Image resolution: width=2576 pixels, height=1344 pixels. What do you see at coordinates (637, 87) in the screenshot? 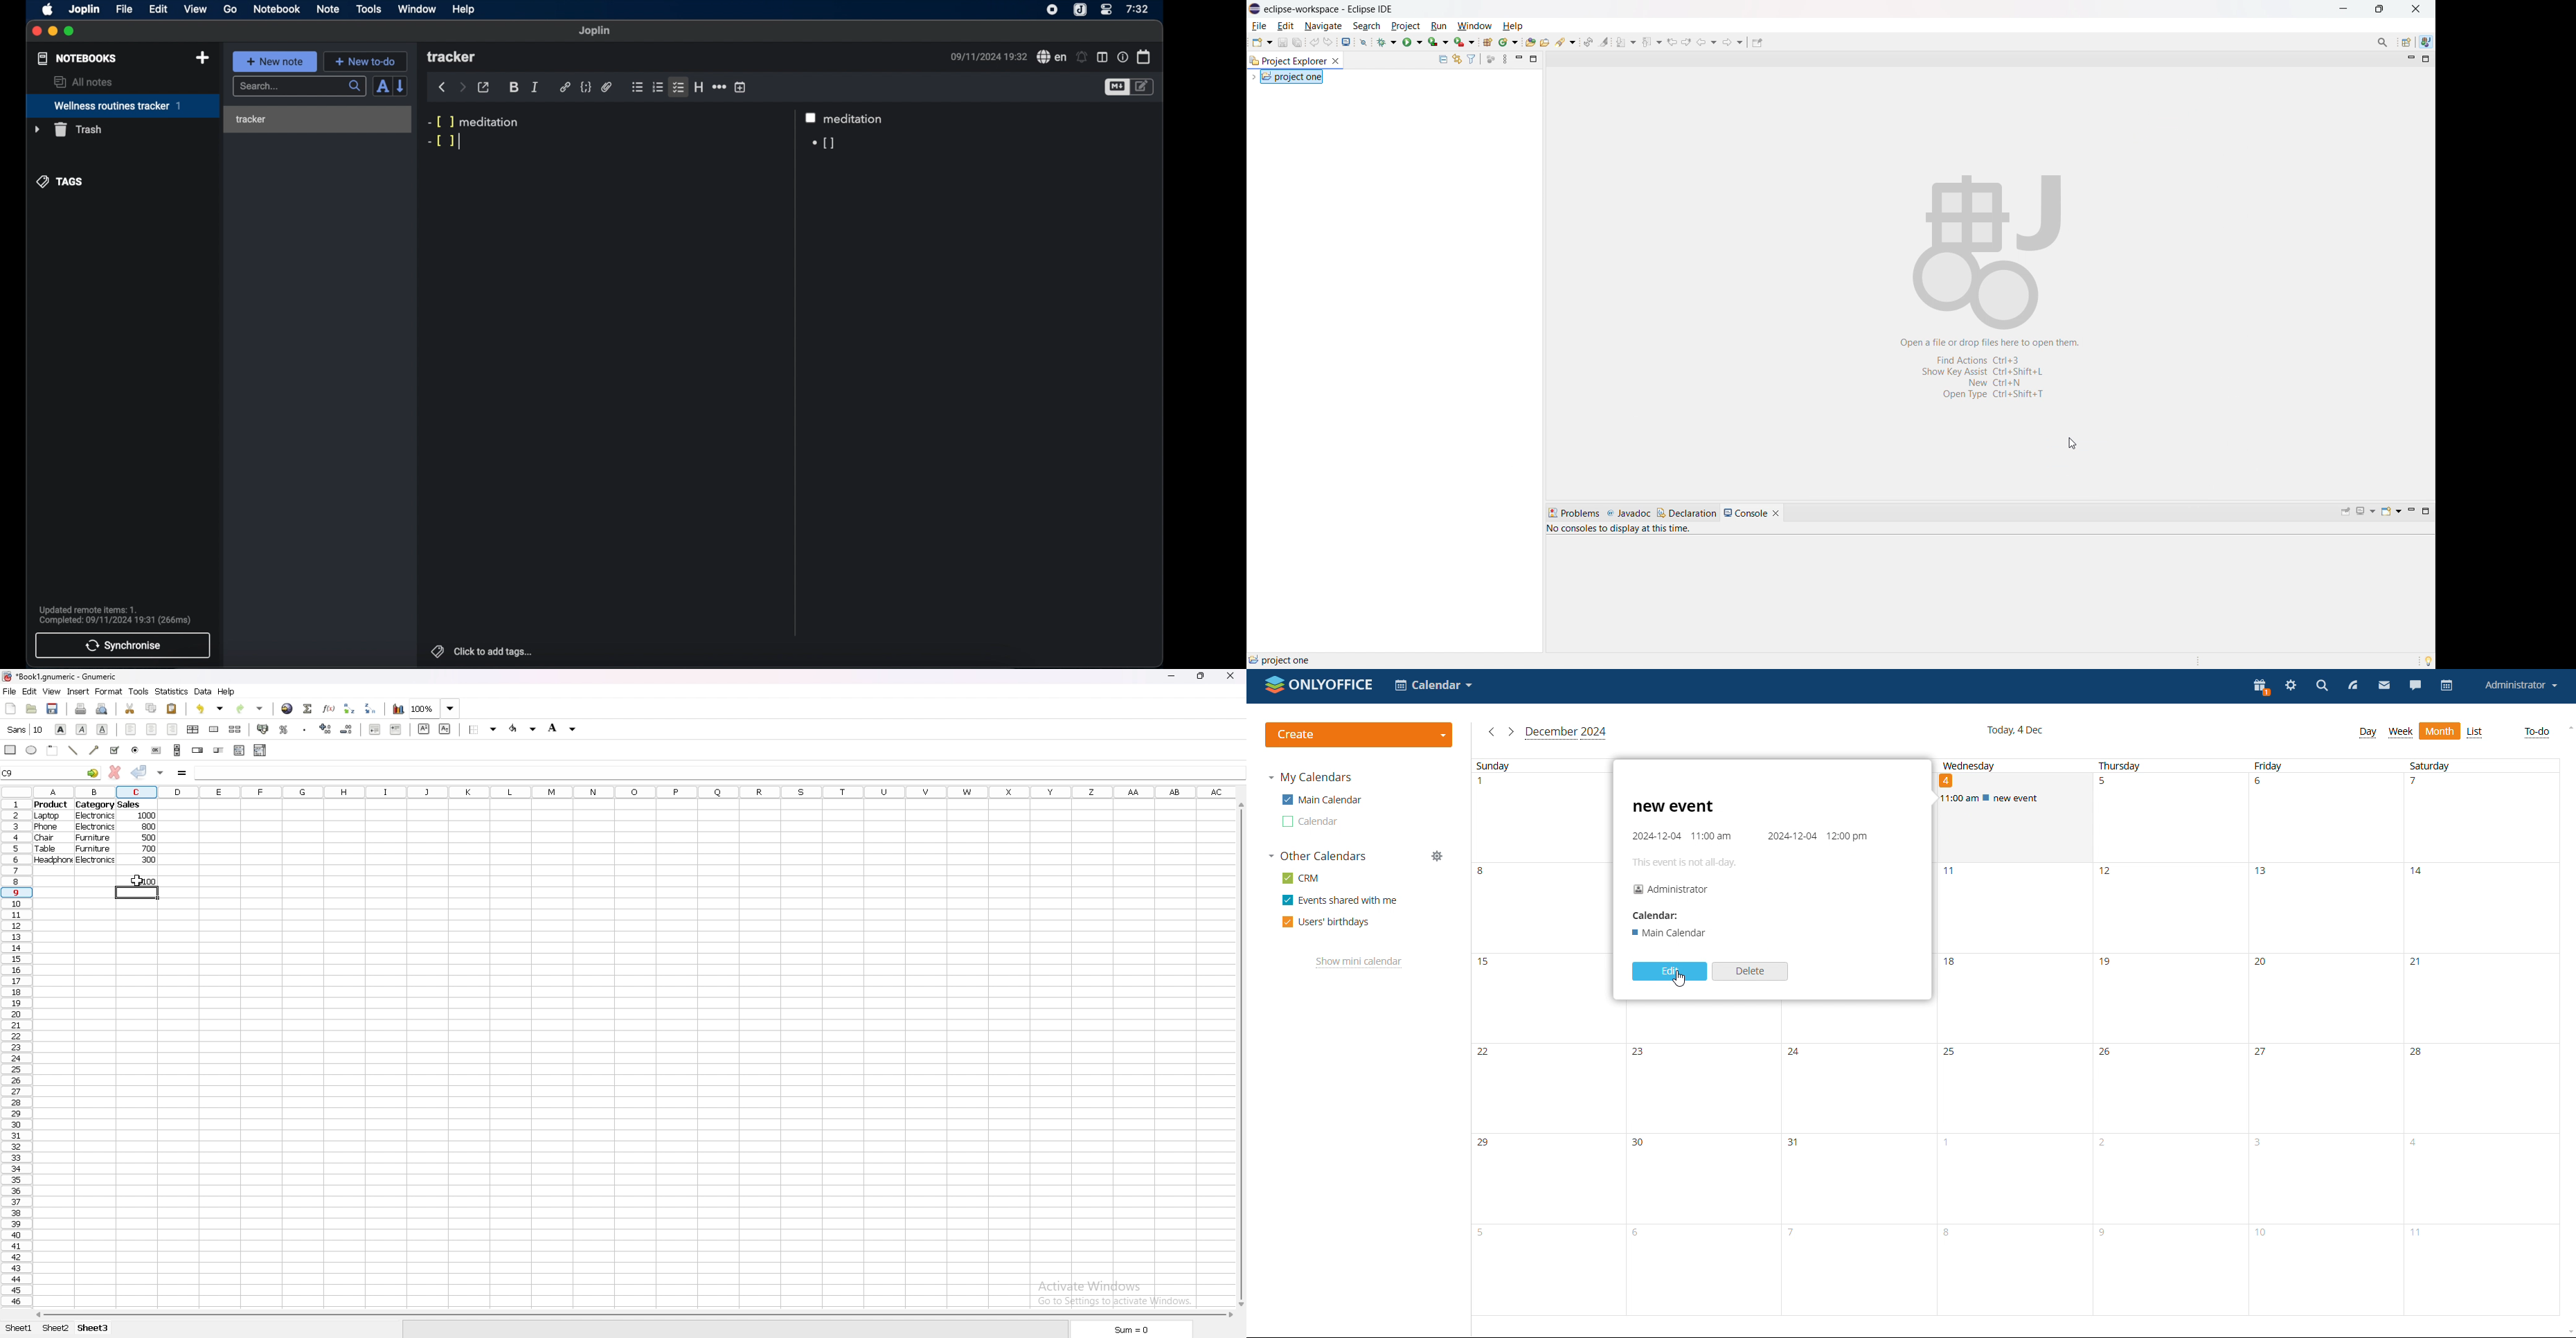
I see `bulleted list` at bounding box center [637, 87].